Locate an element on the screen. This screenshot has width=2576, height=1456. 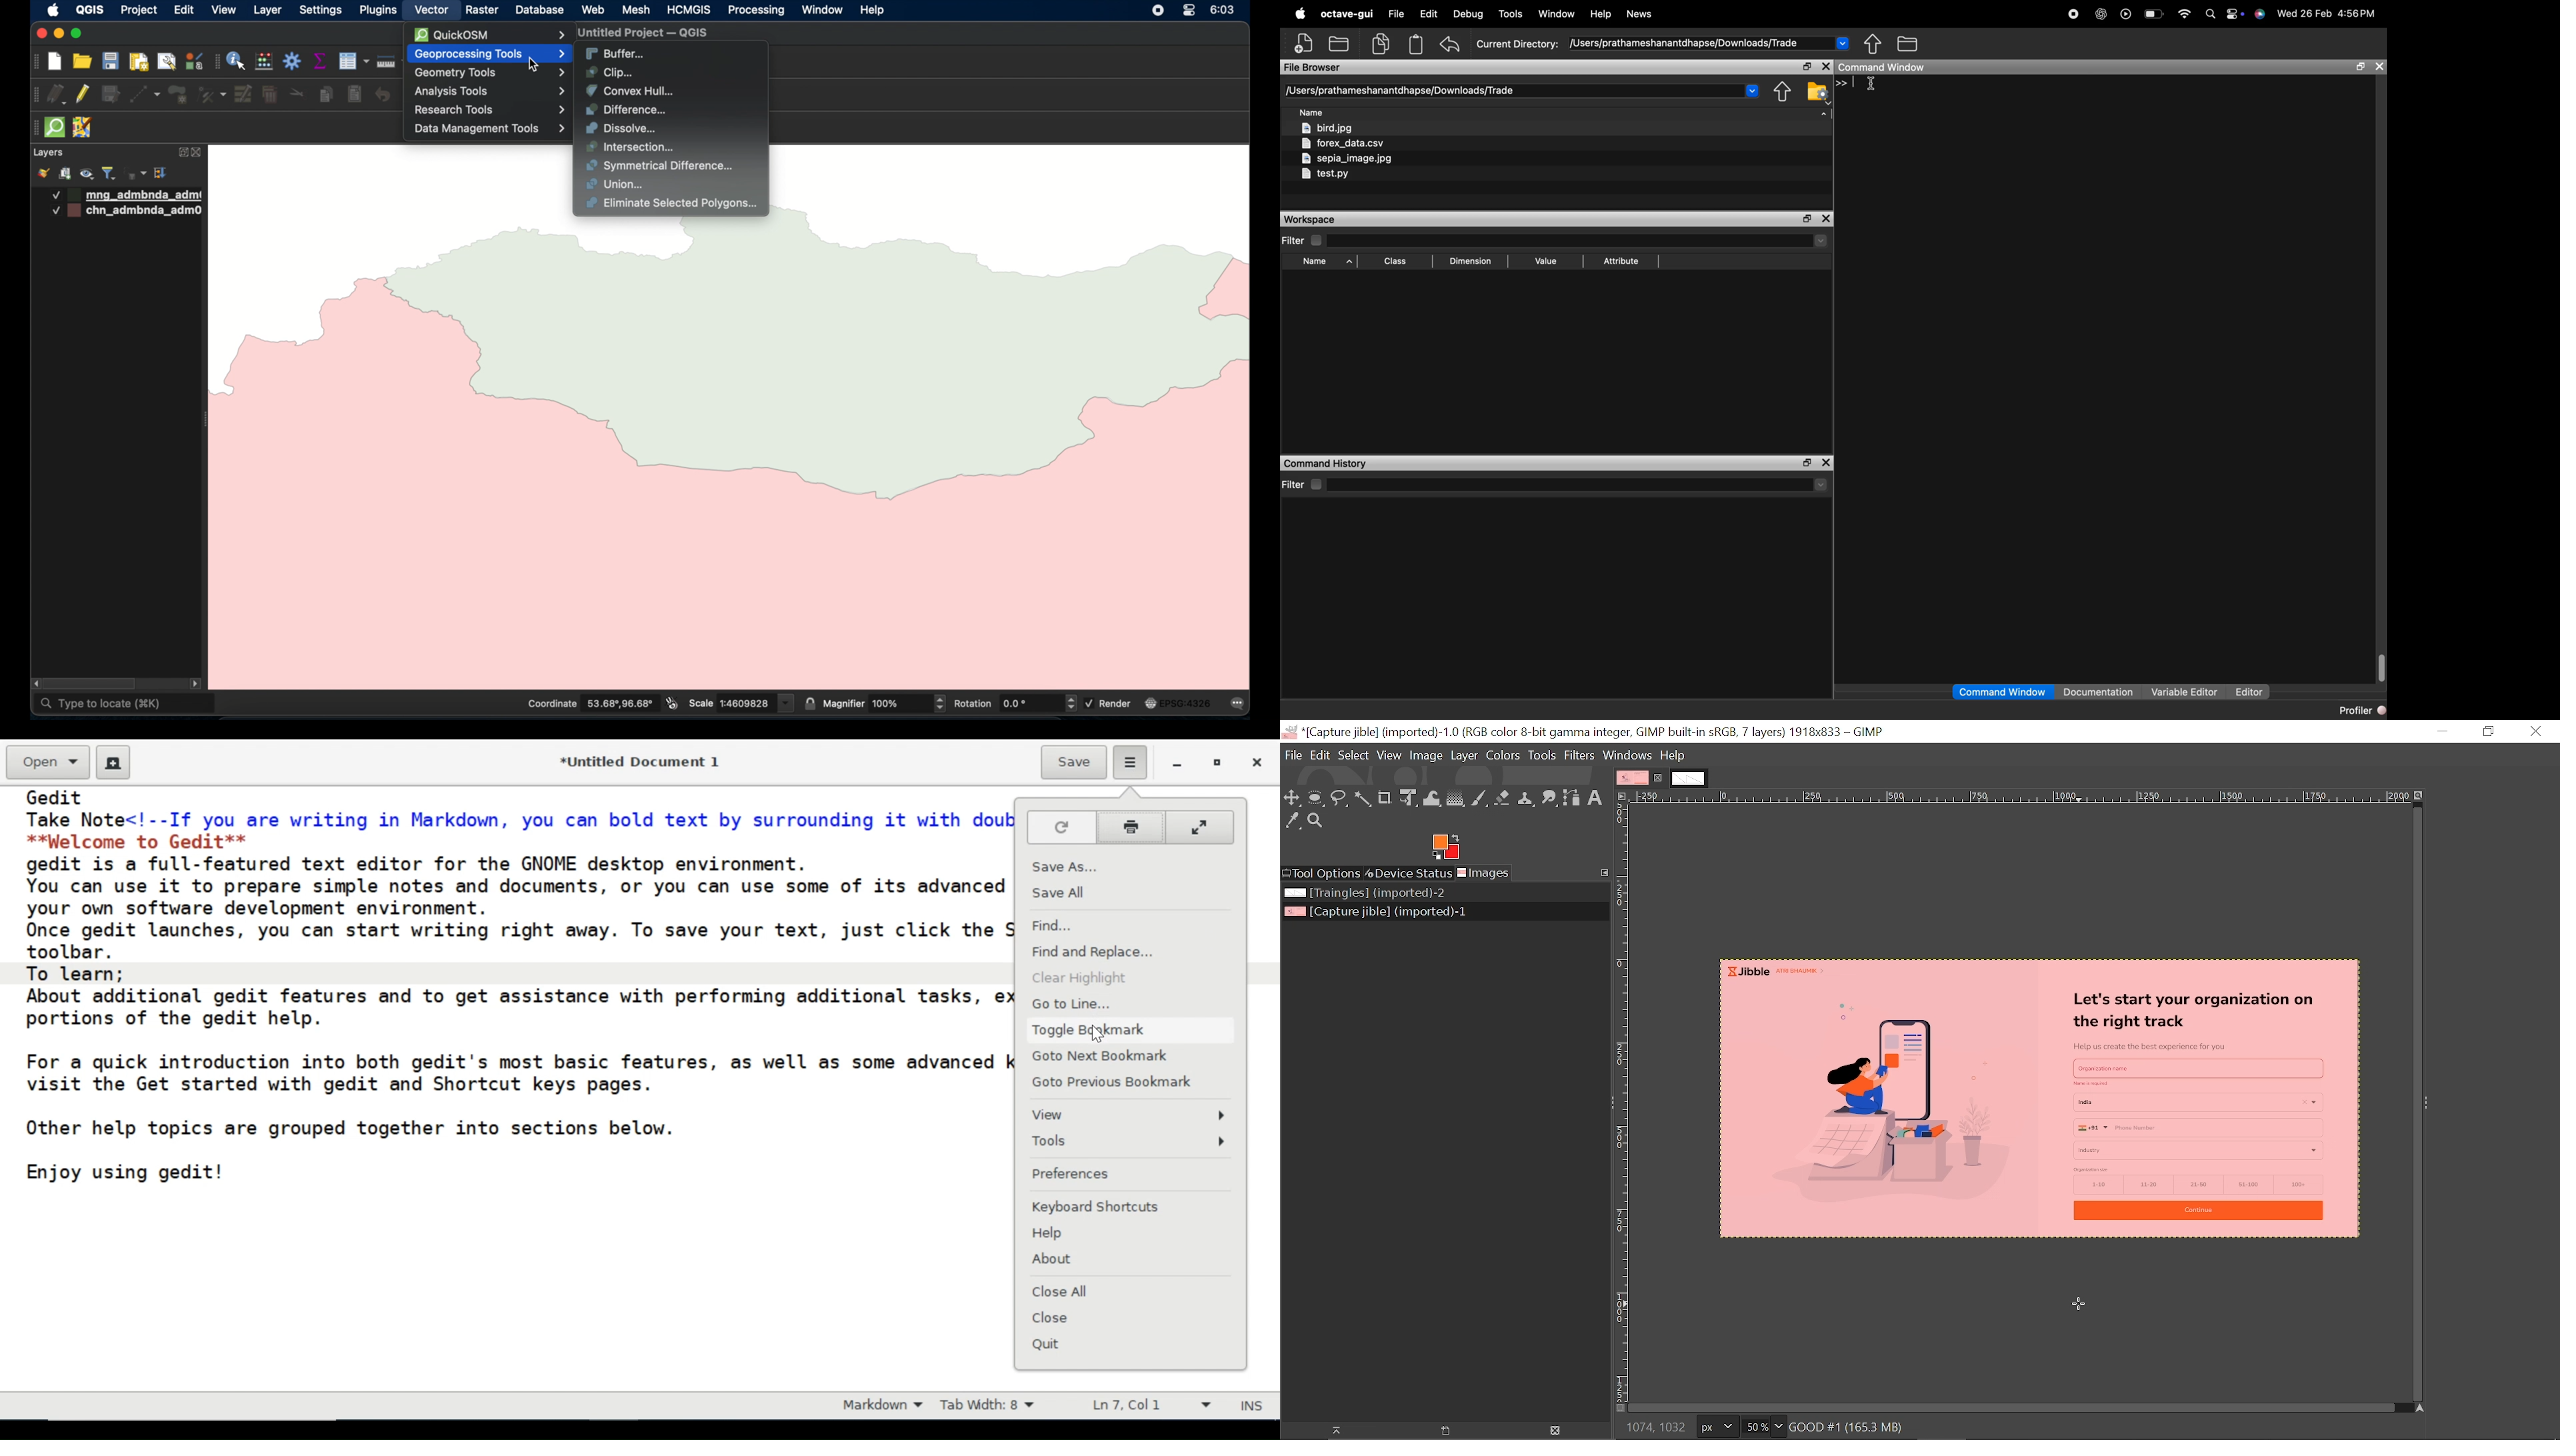
Foreground color is located at coordinates (1445, 847).